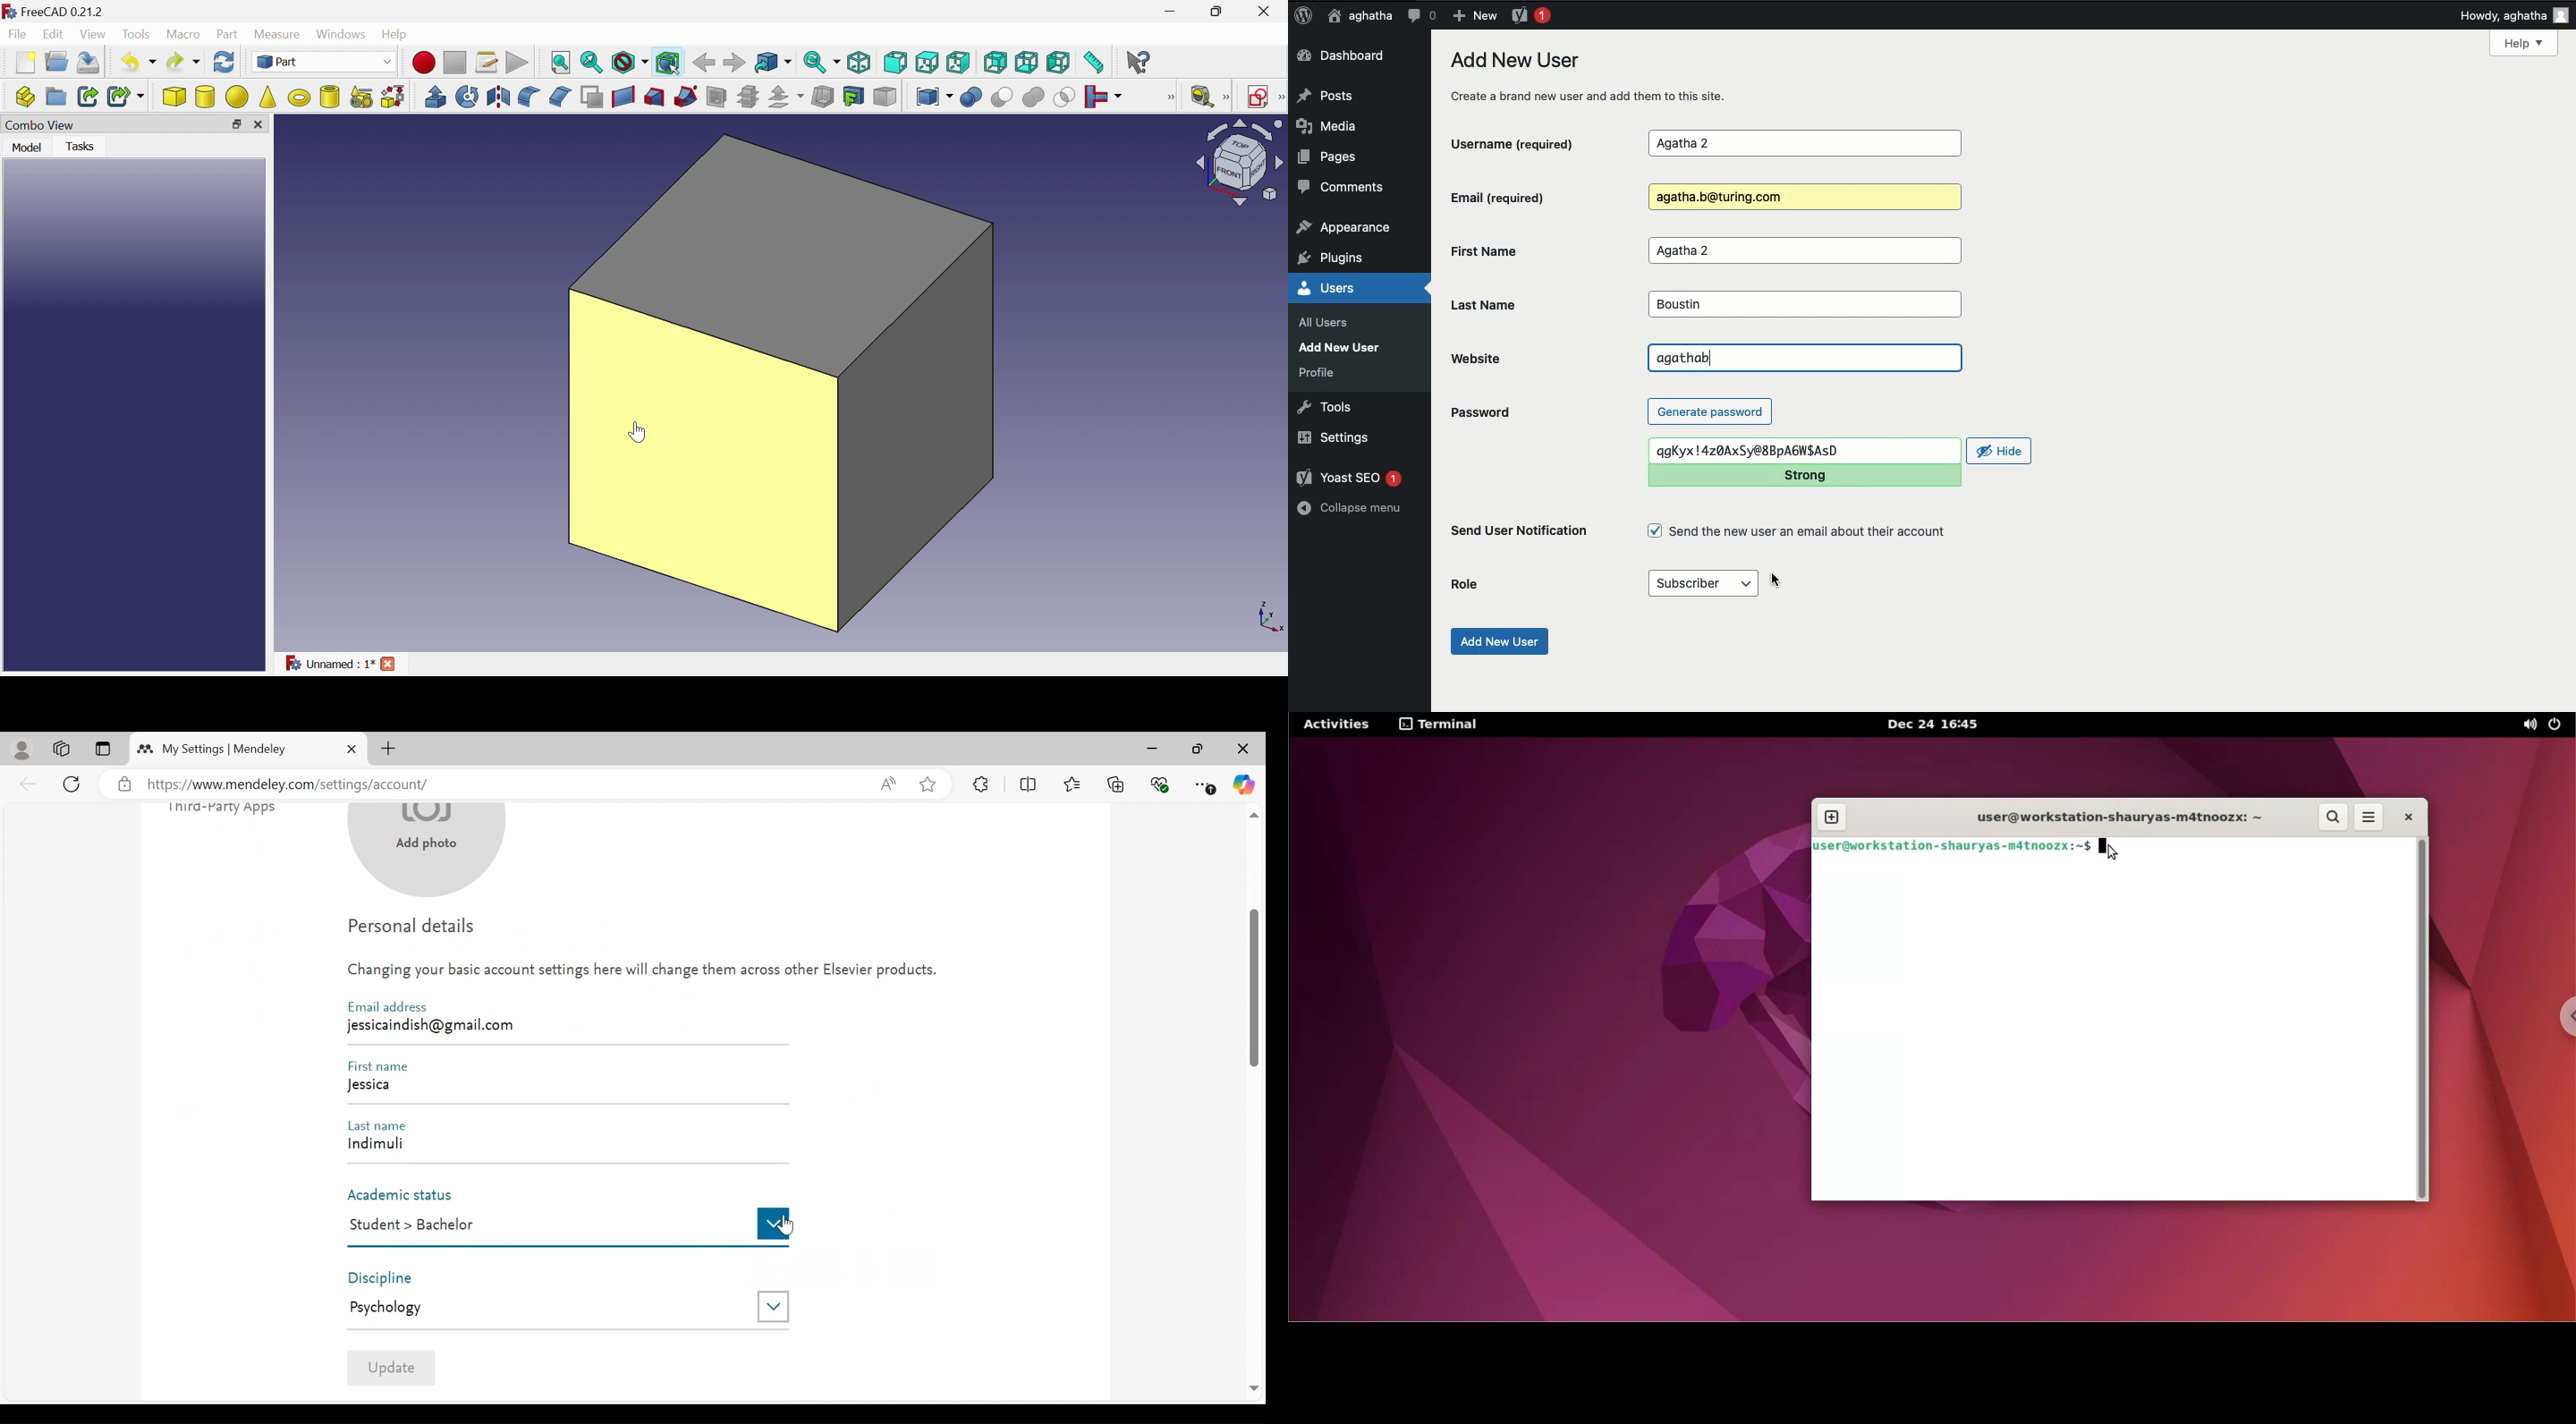  I want to click on Collapse menu, so click(1352, 508).